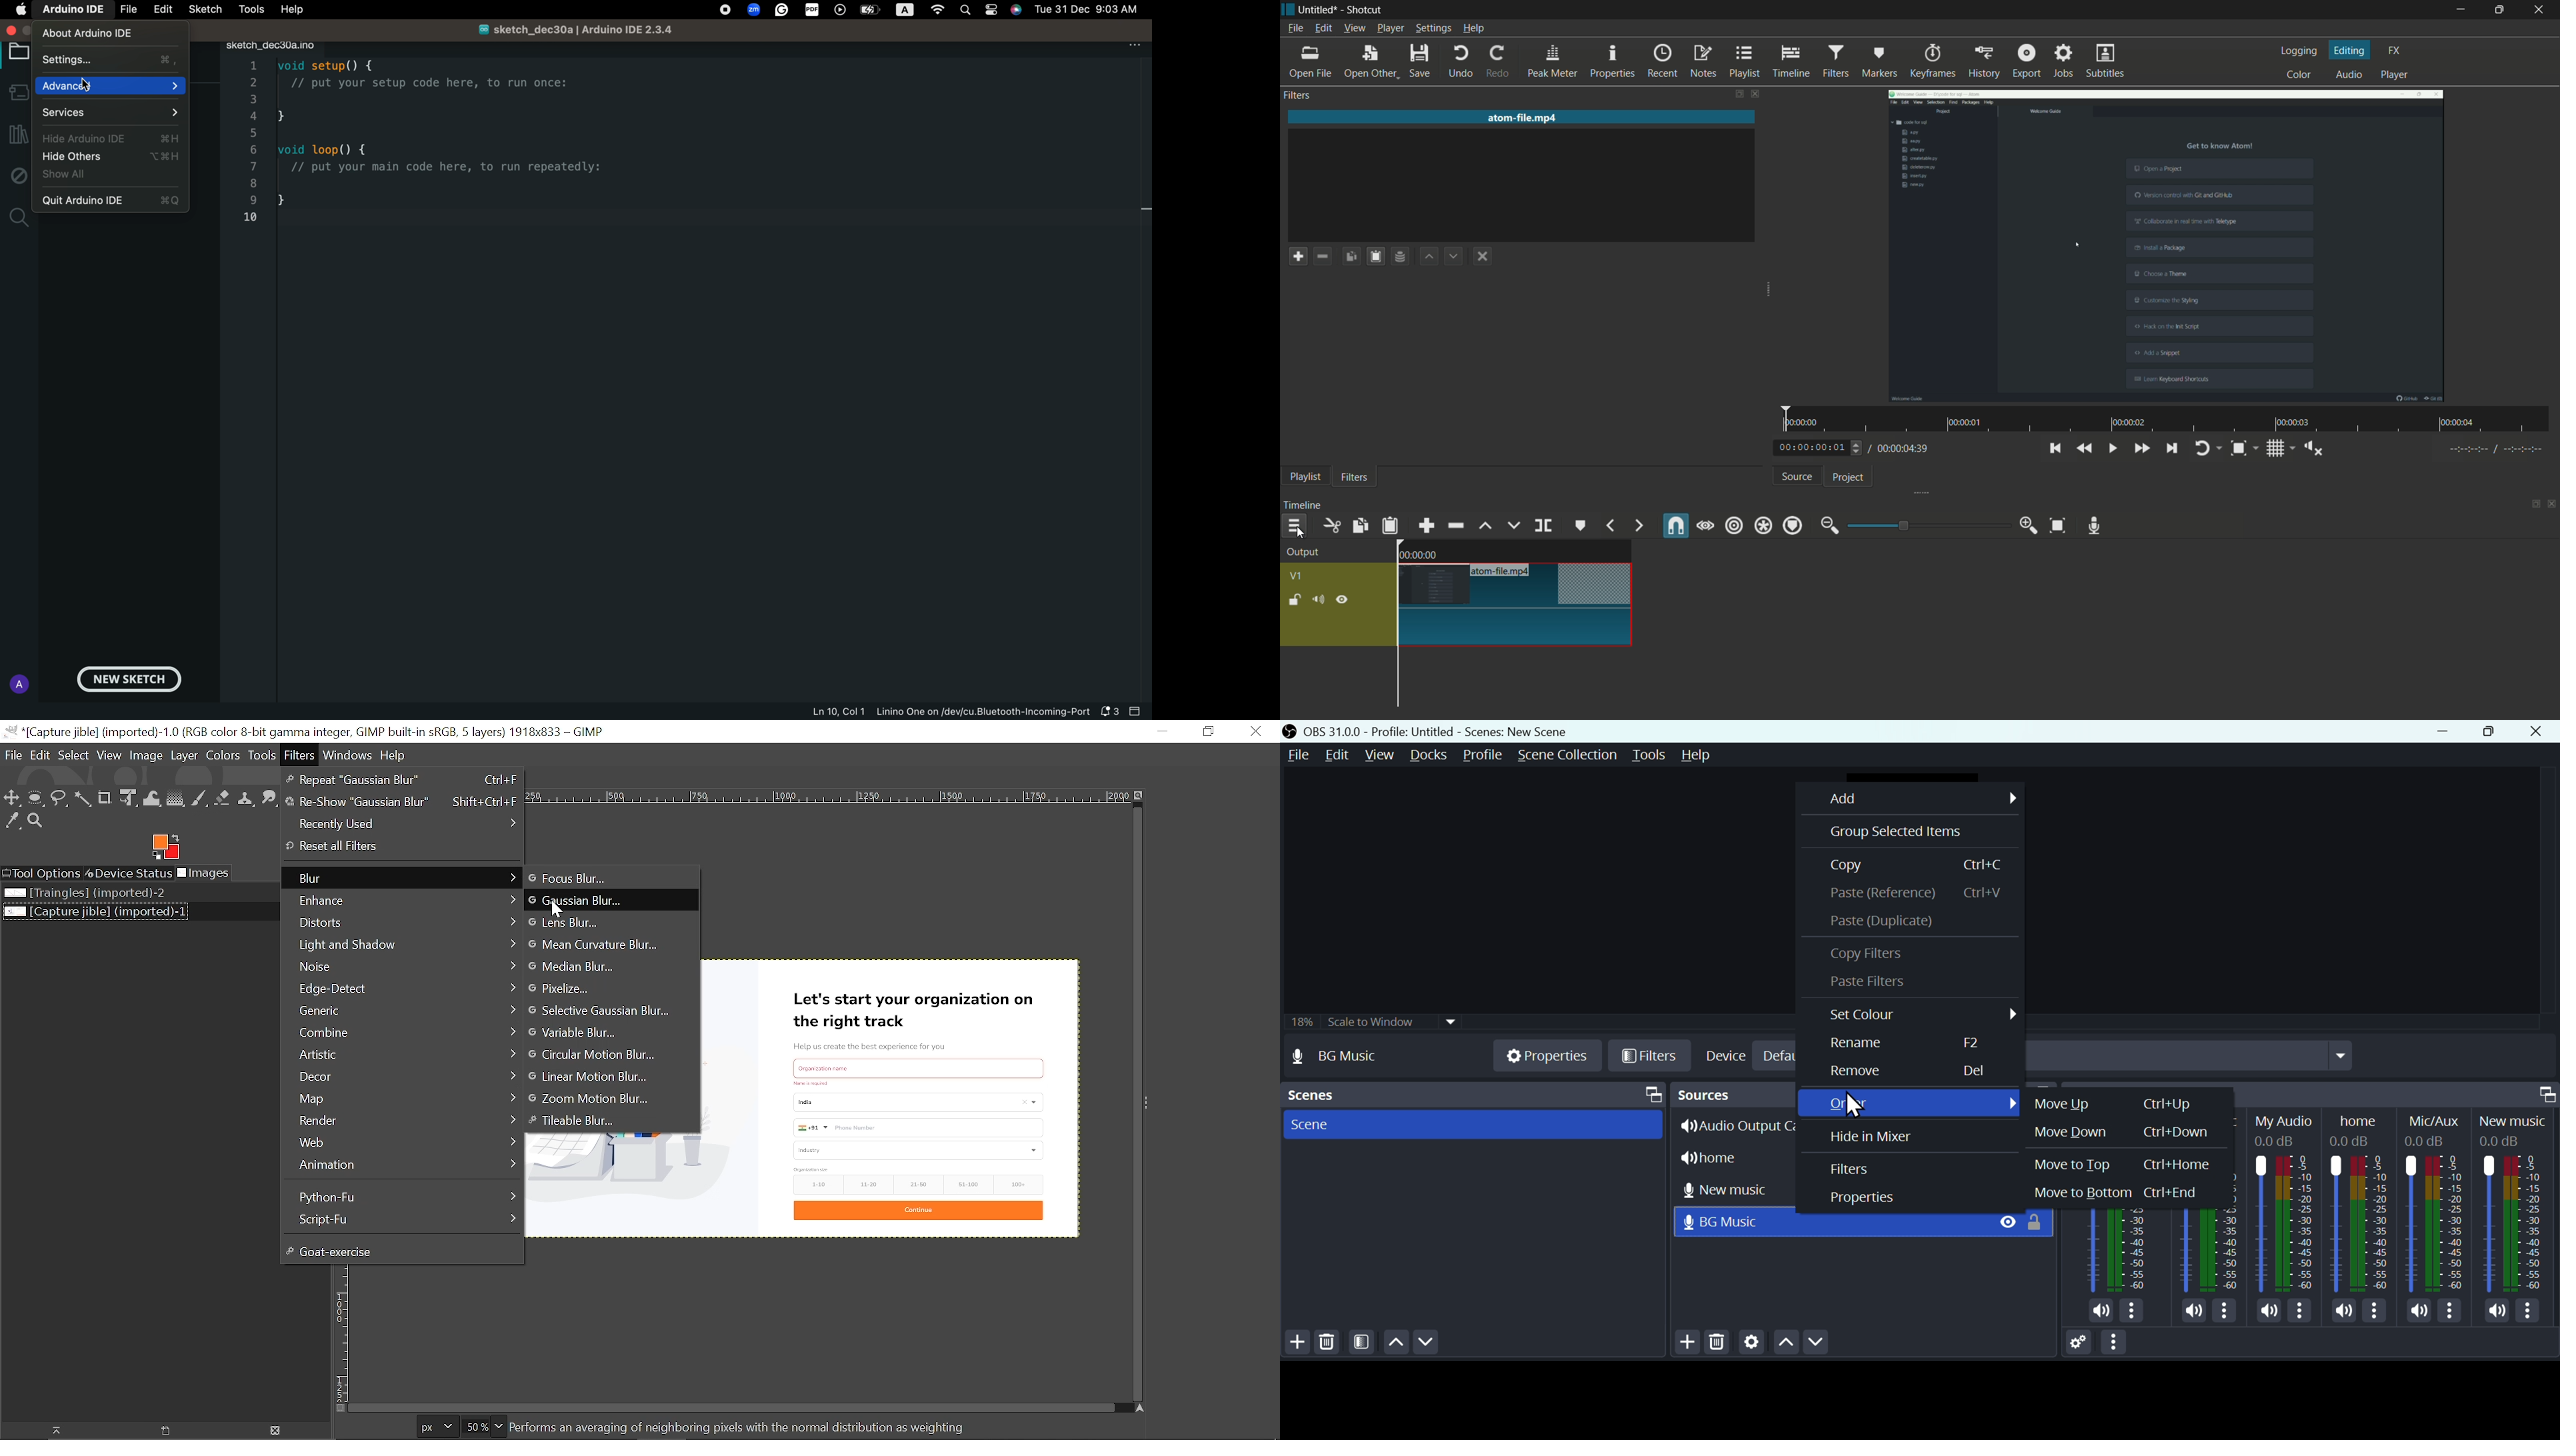 The width and height of the screenshot is (2576, 1456). Describe the element at coordinates (2100, 1311) in the screenshot. I see `Mute/Unmute` at that location.